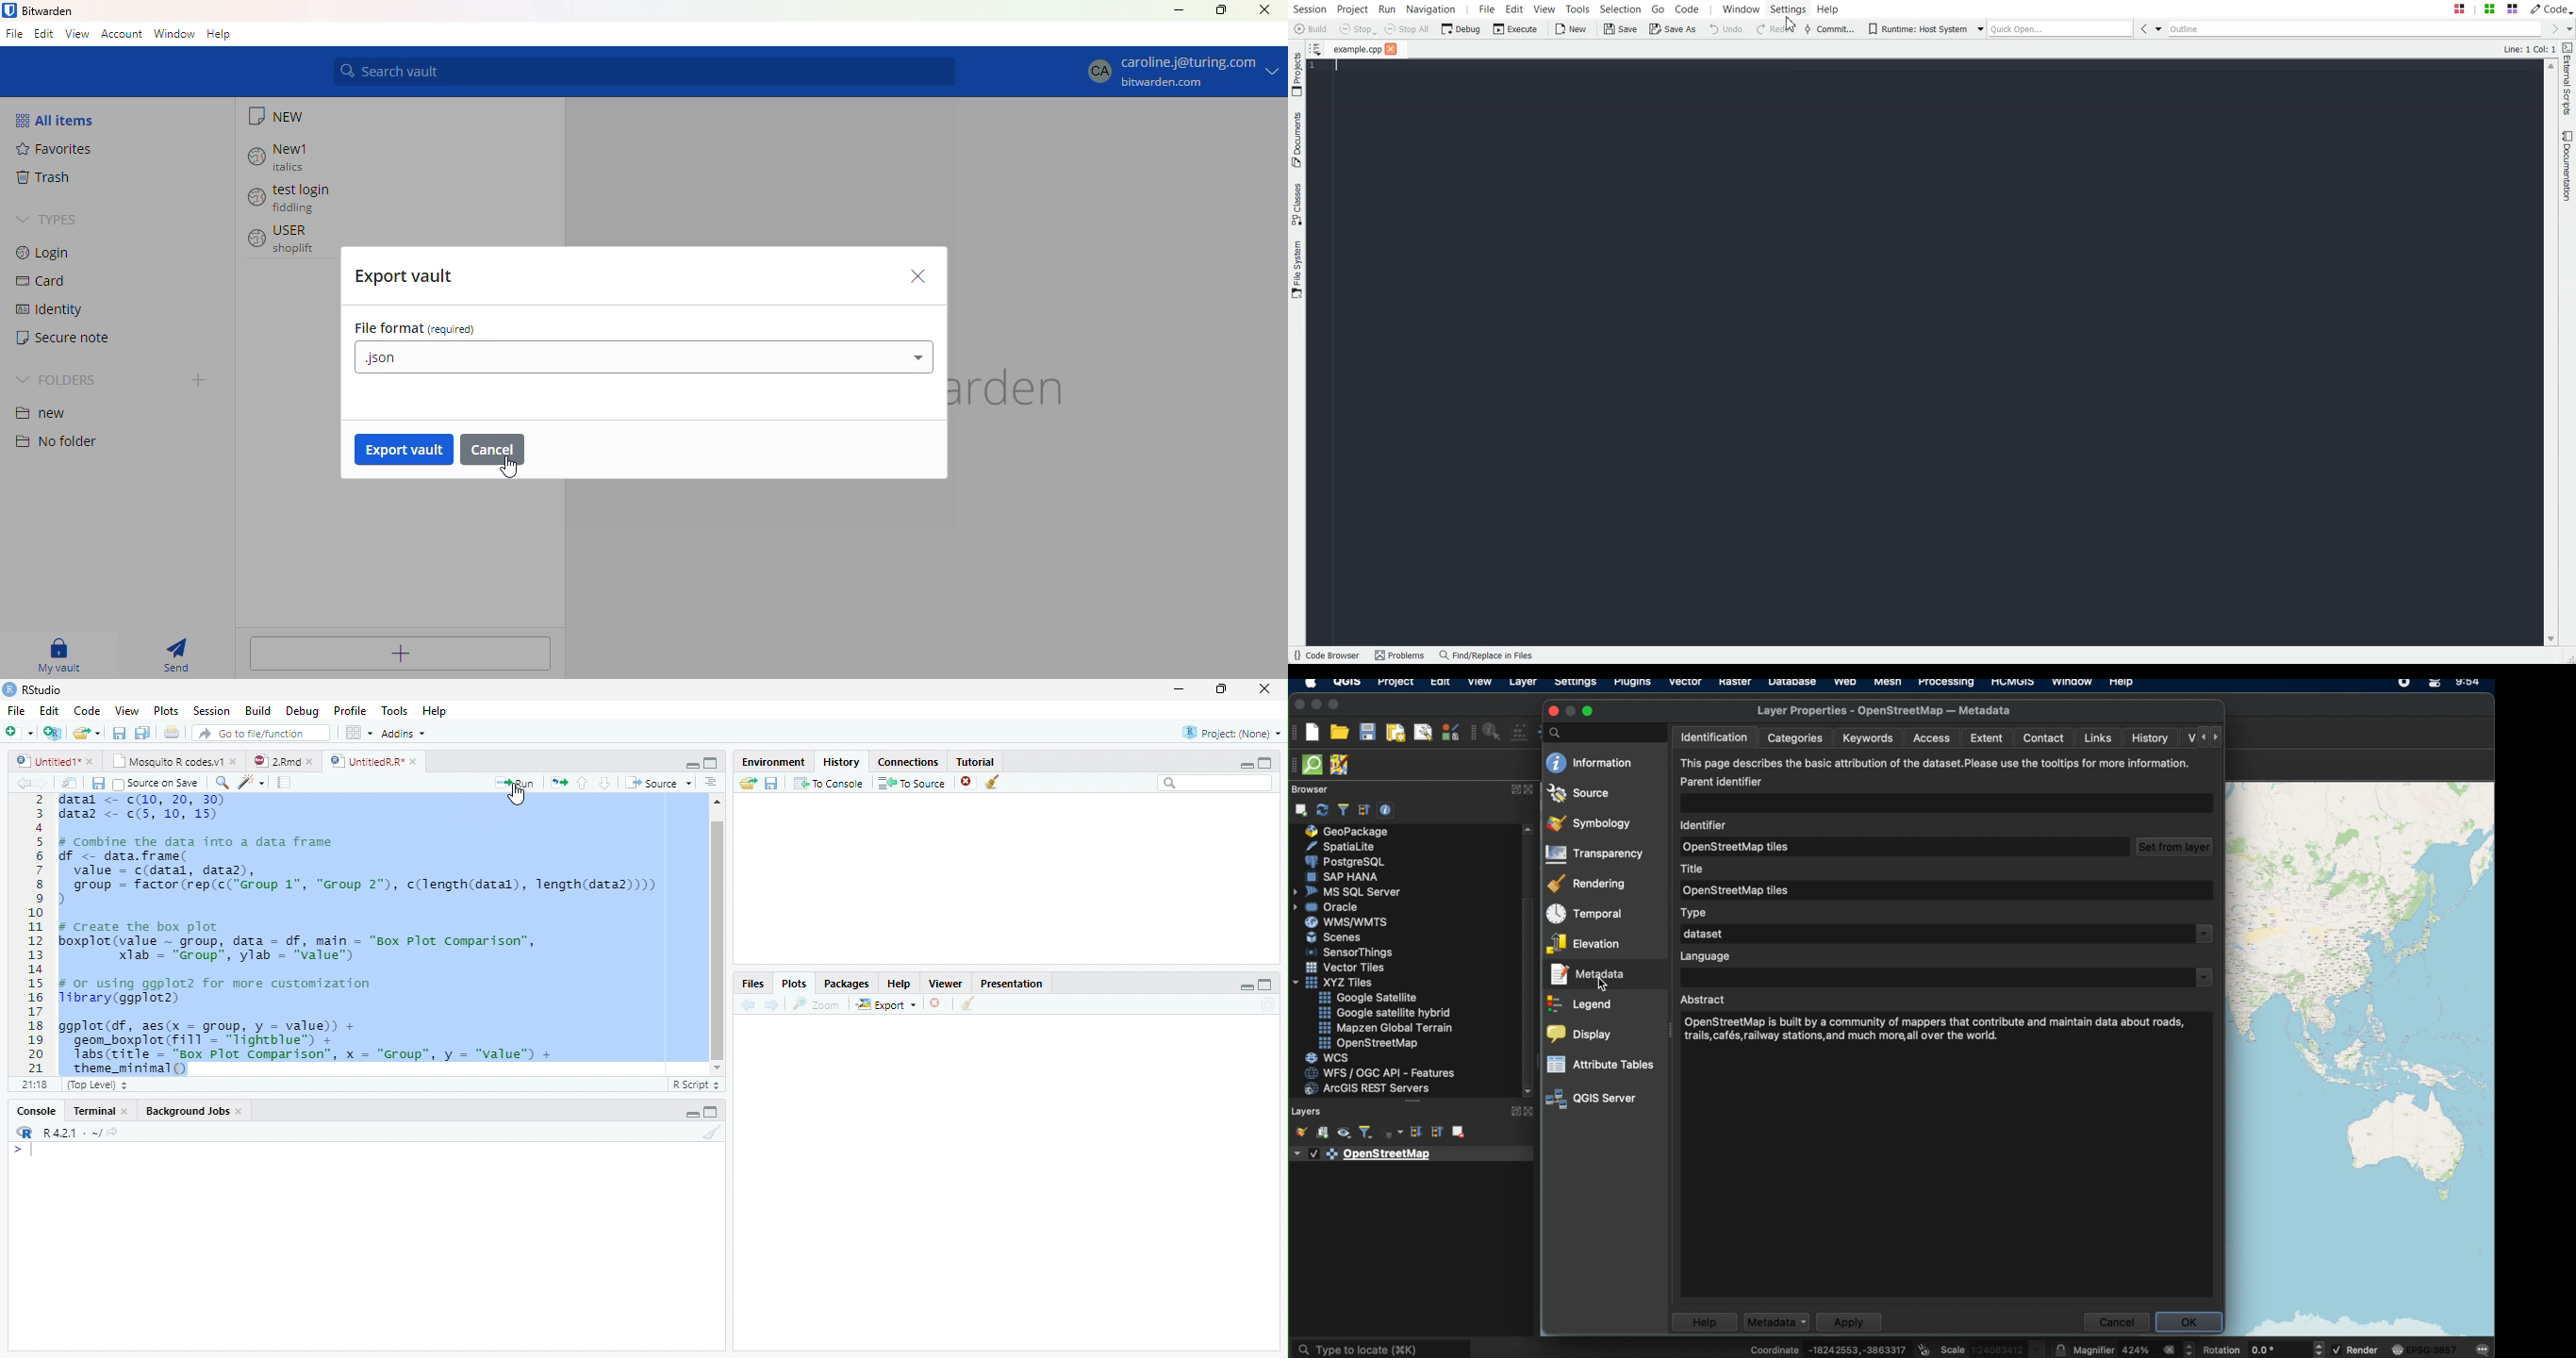 The width and height of the screenshot is (2576, 1372). What do you see at coordinates (281, 157) in the screenshot?
I see `New1    italics` at bounding box center [281, 157].